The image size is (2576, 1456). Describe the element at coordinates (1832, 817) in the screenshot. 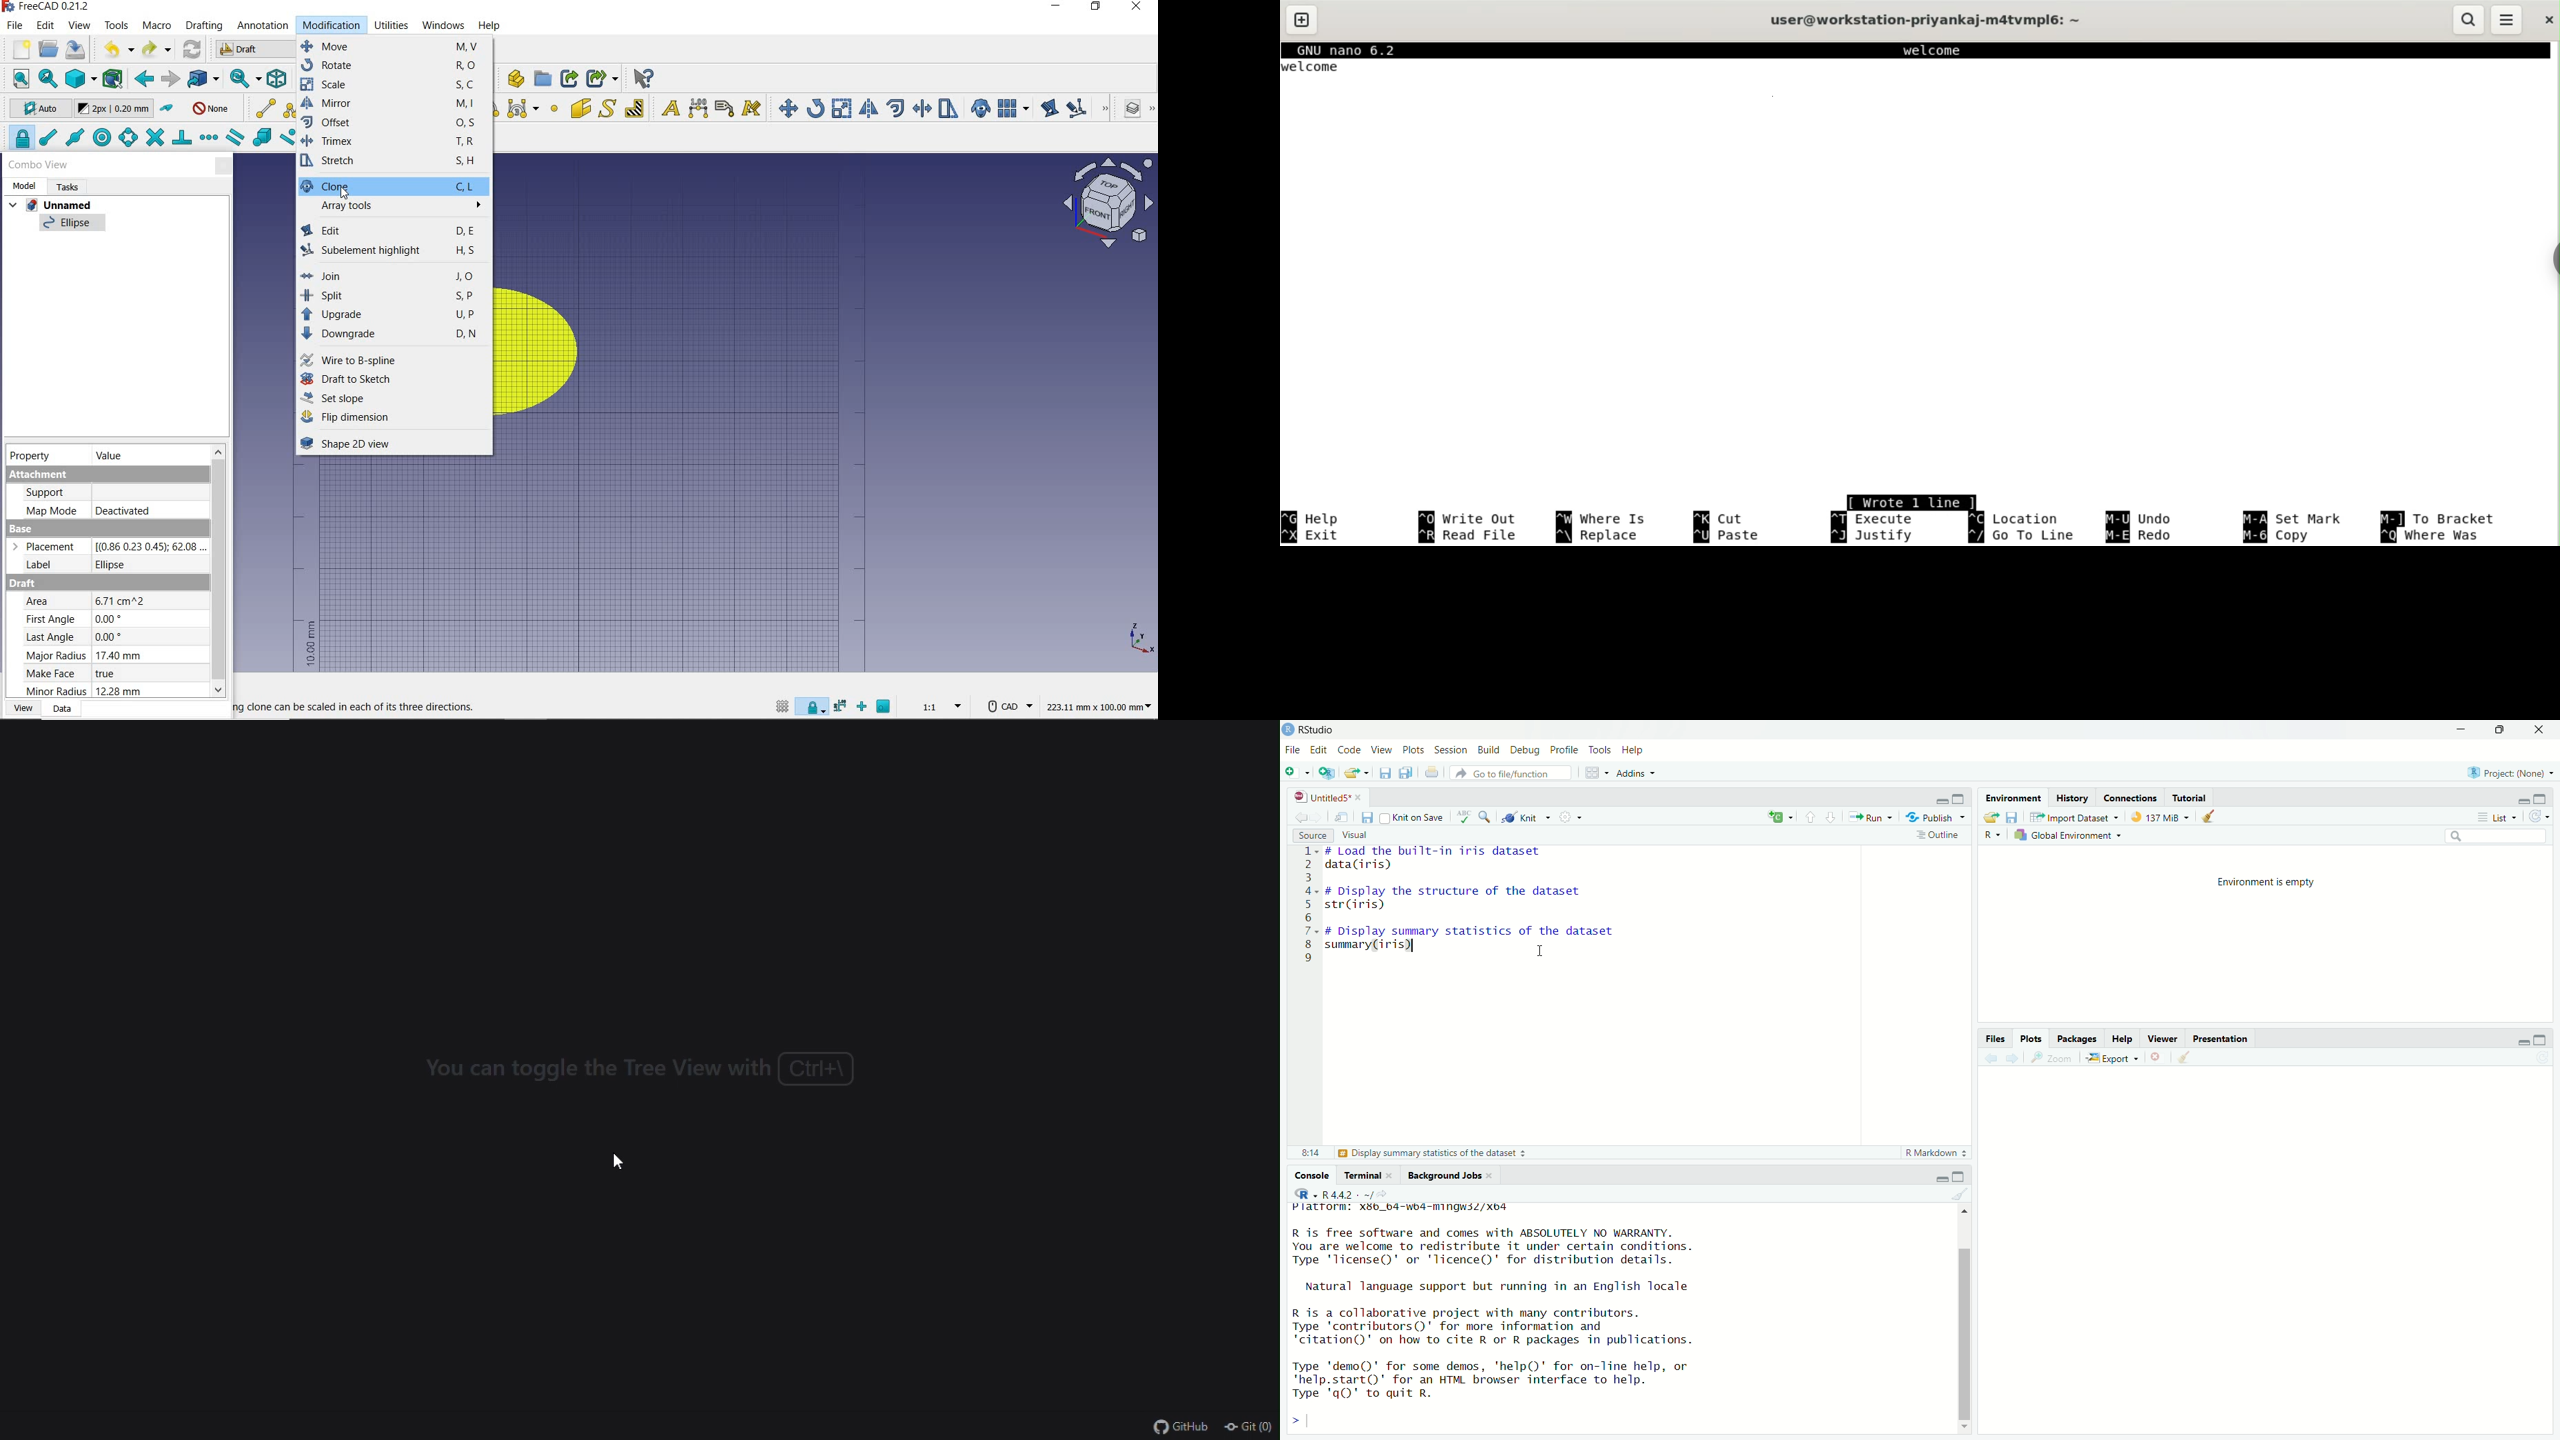

I see `Go to next section` at that location.